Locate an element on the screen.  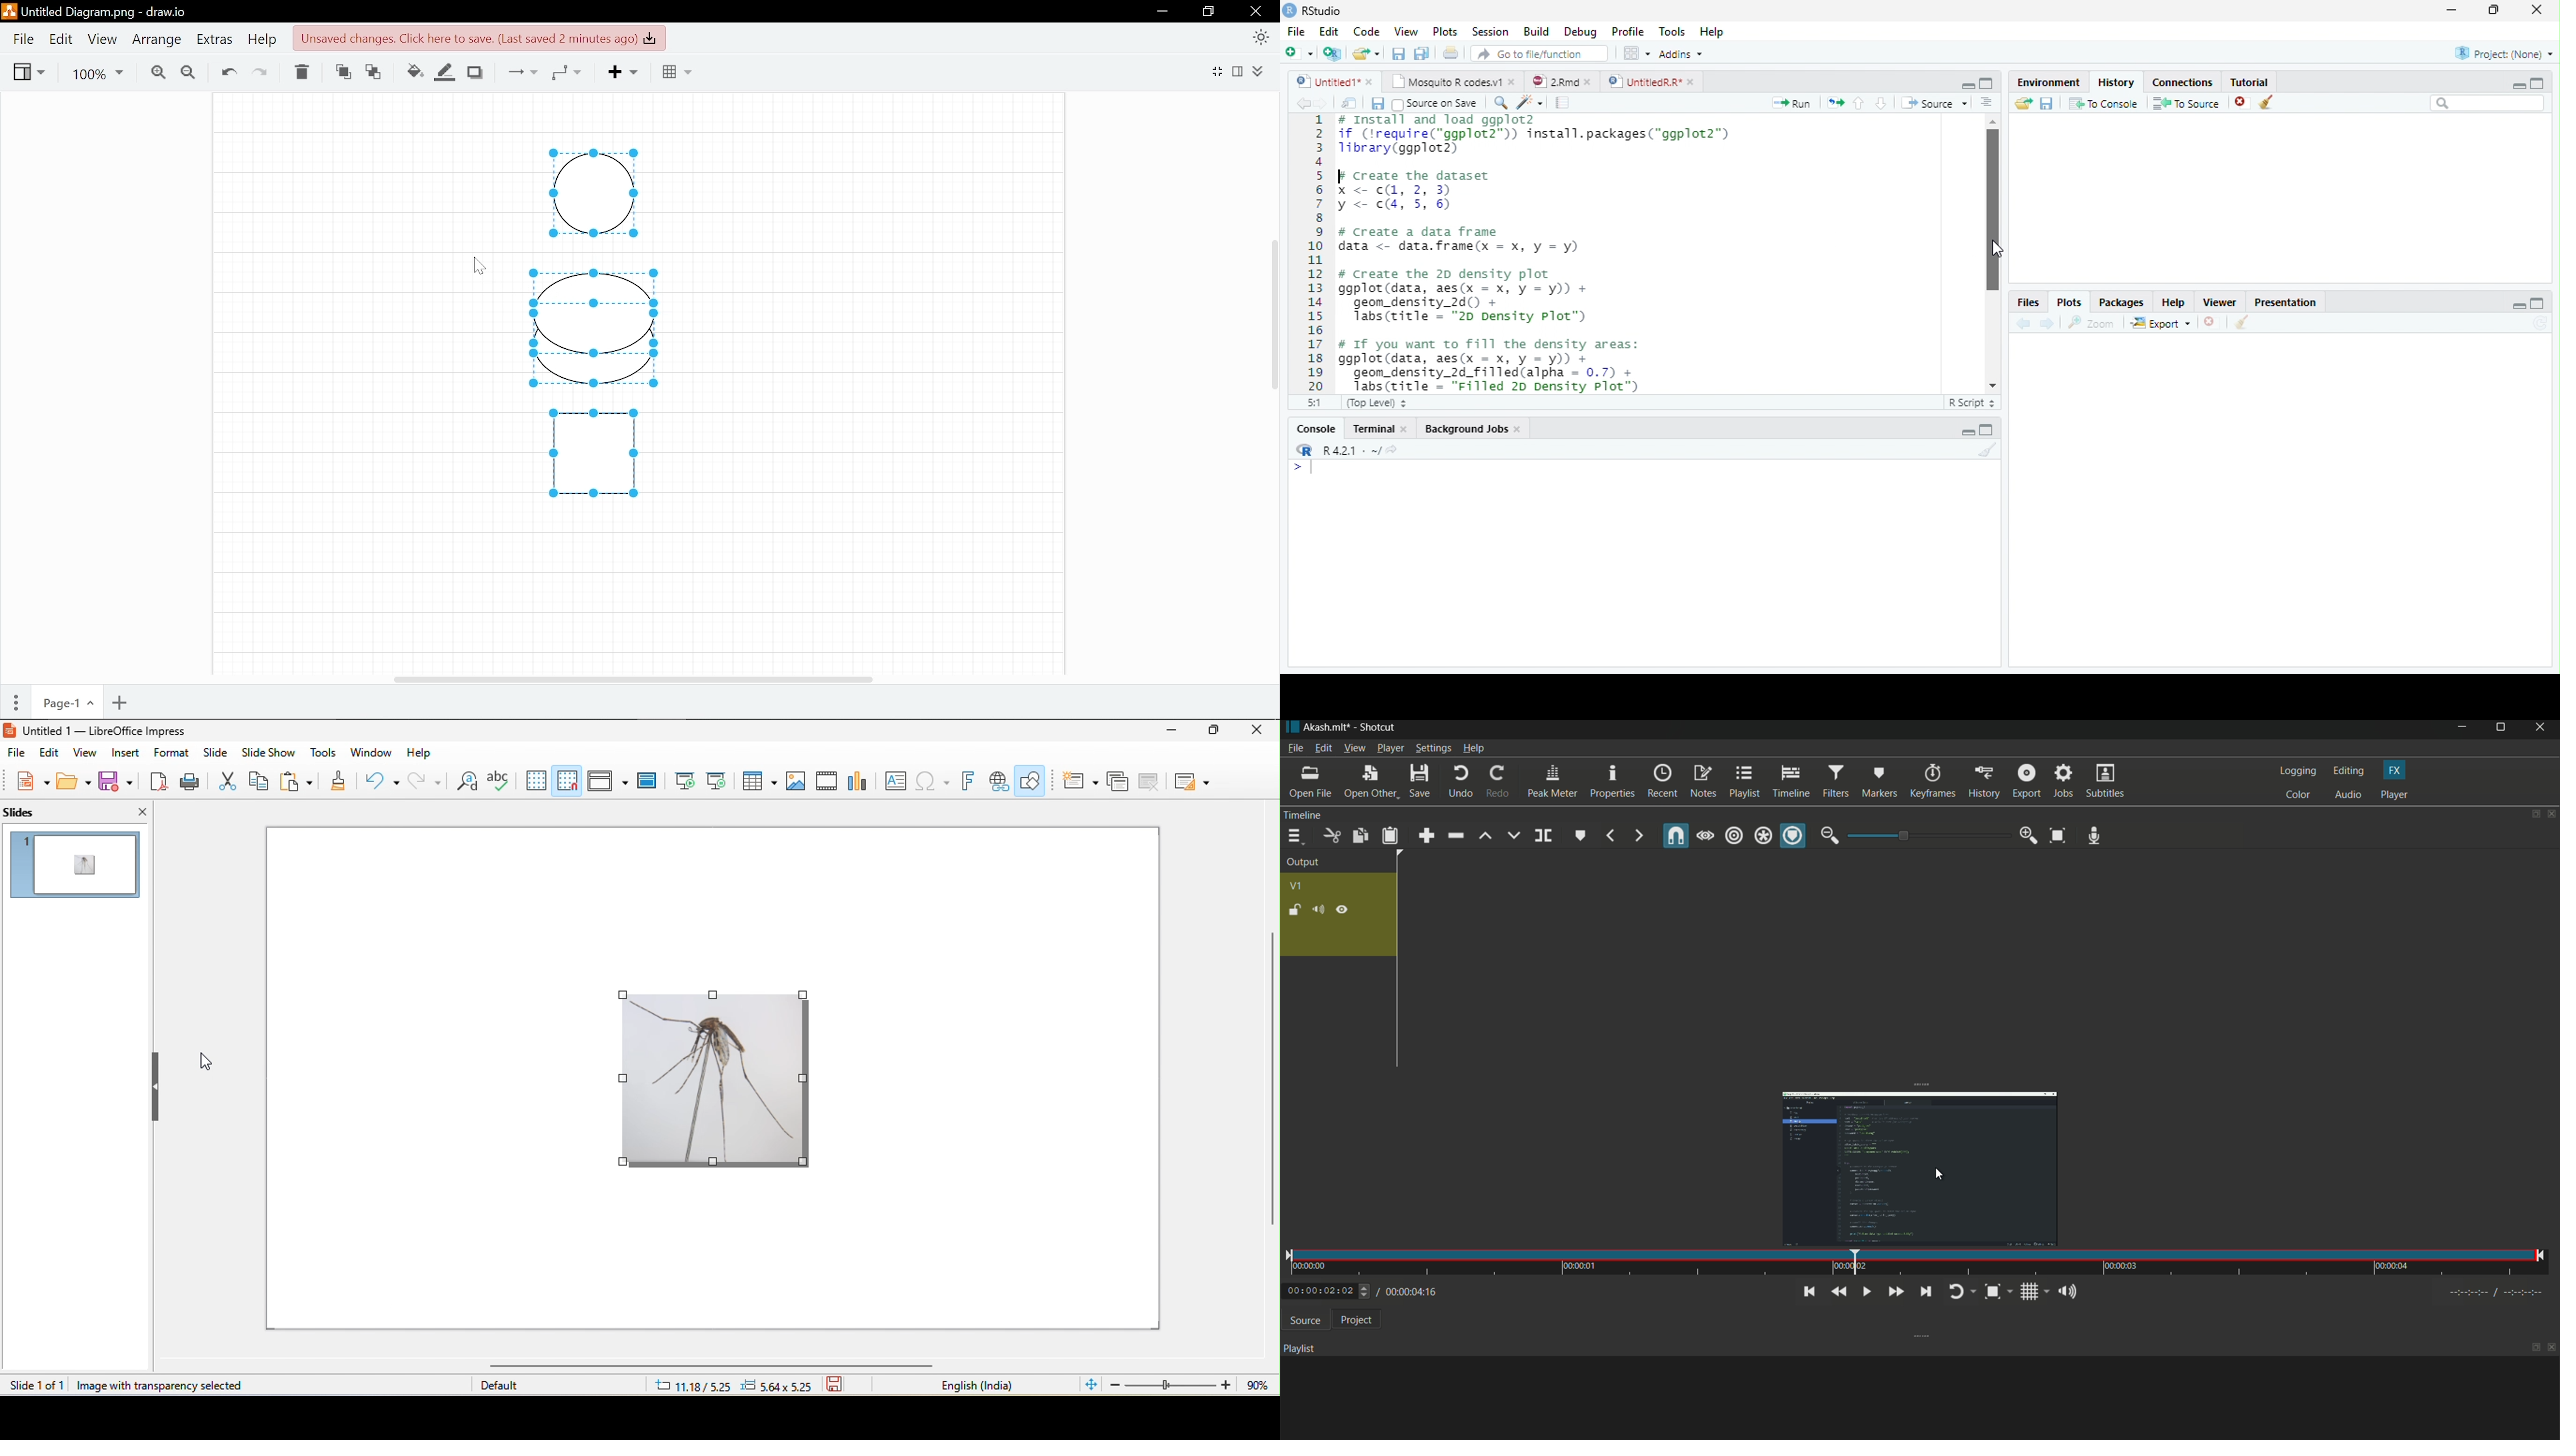
print current file is located at coordinates (1451, 52).